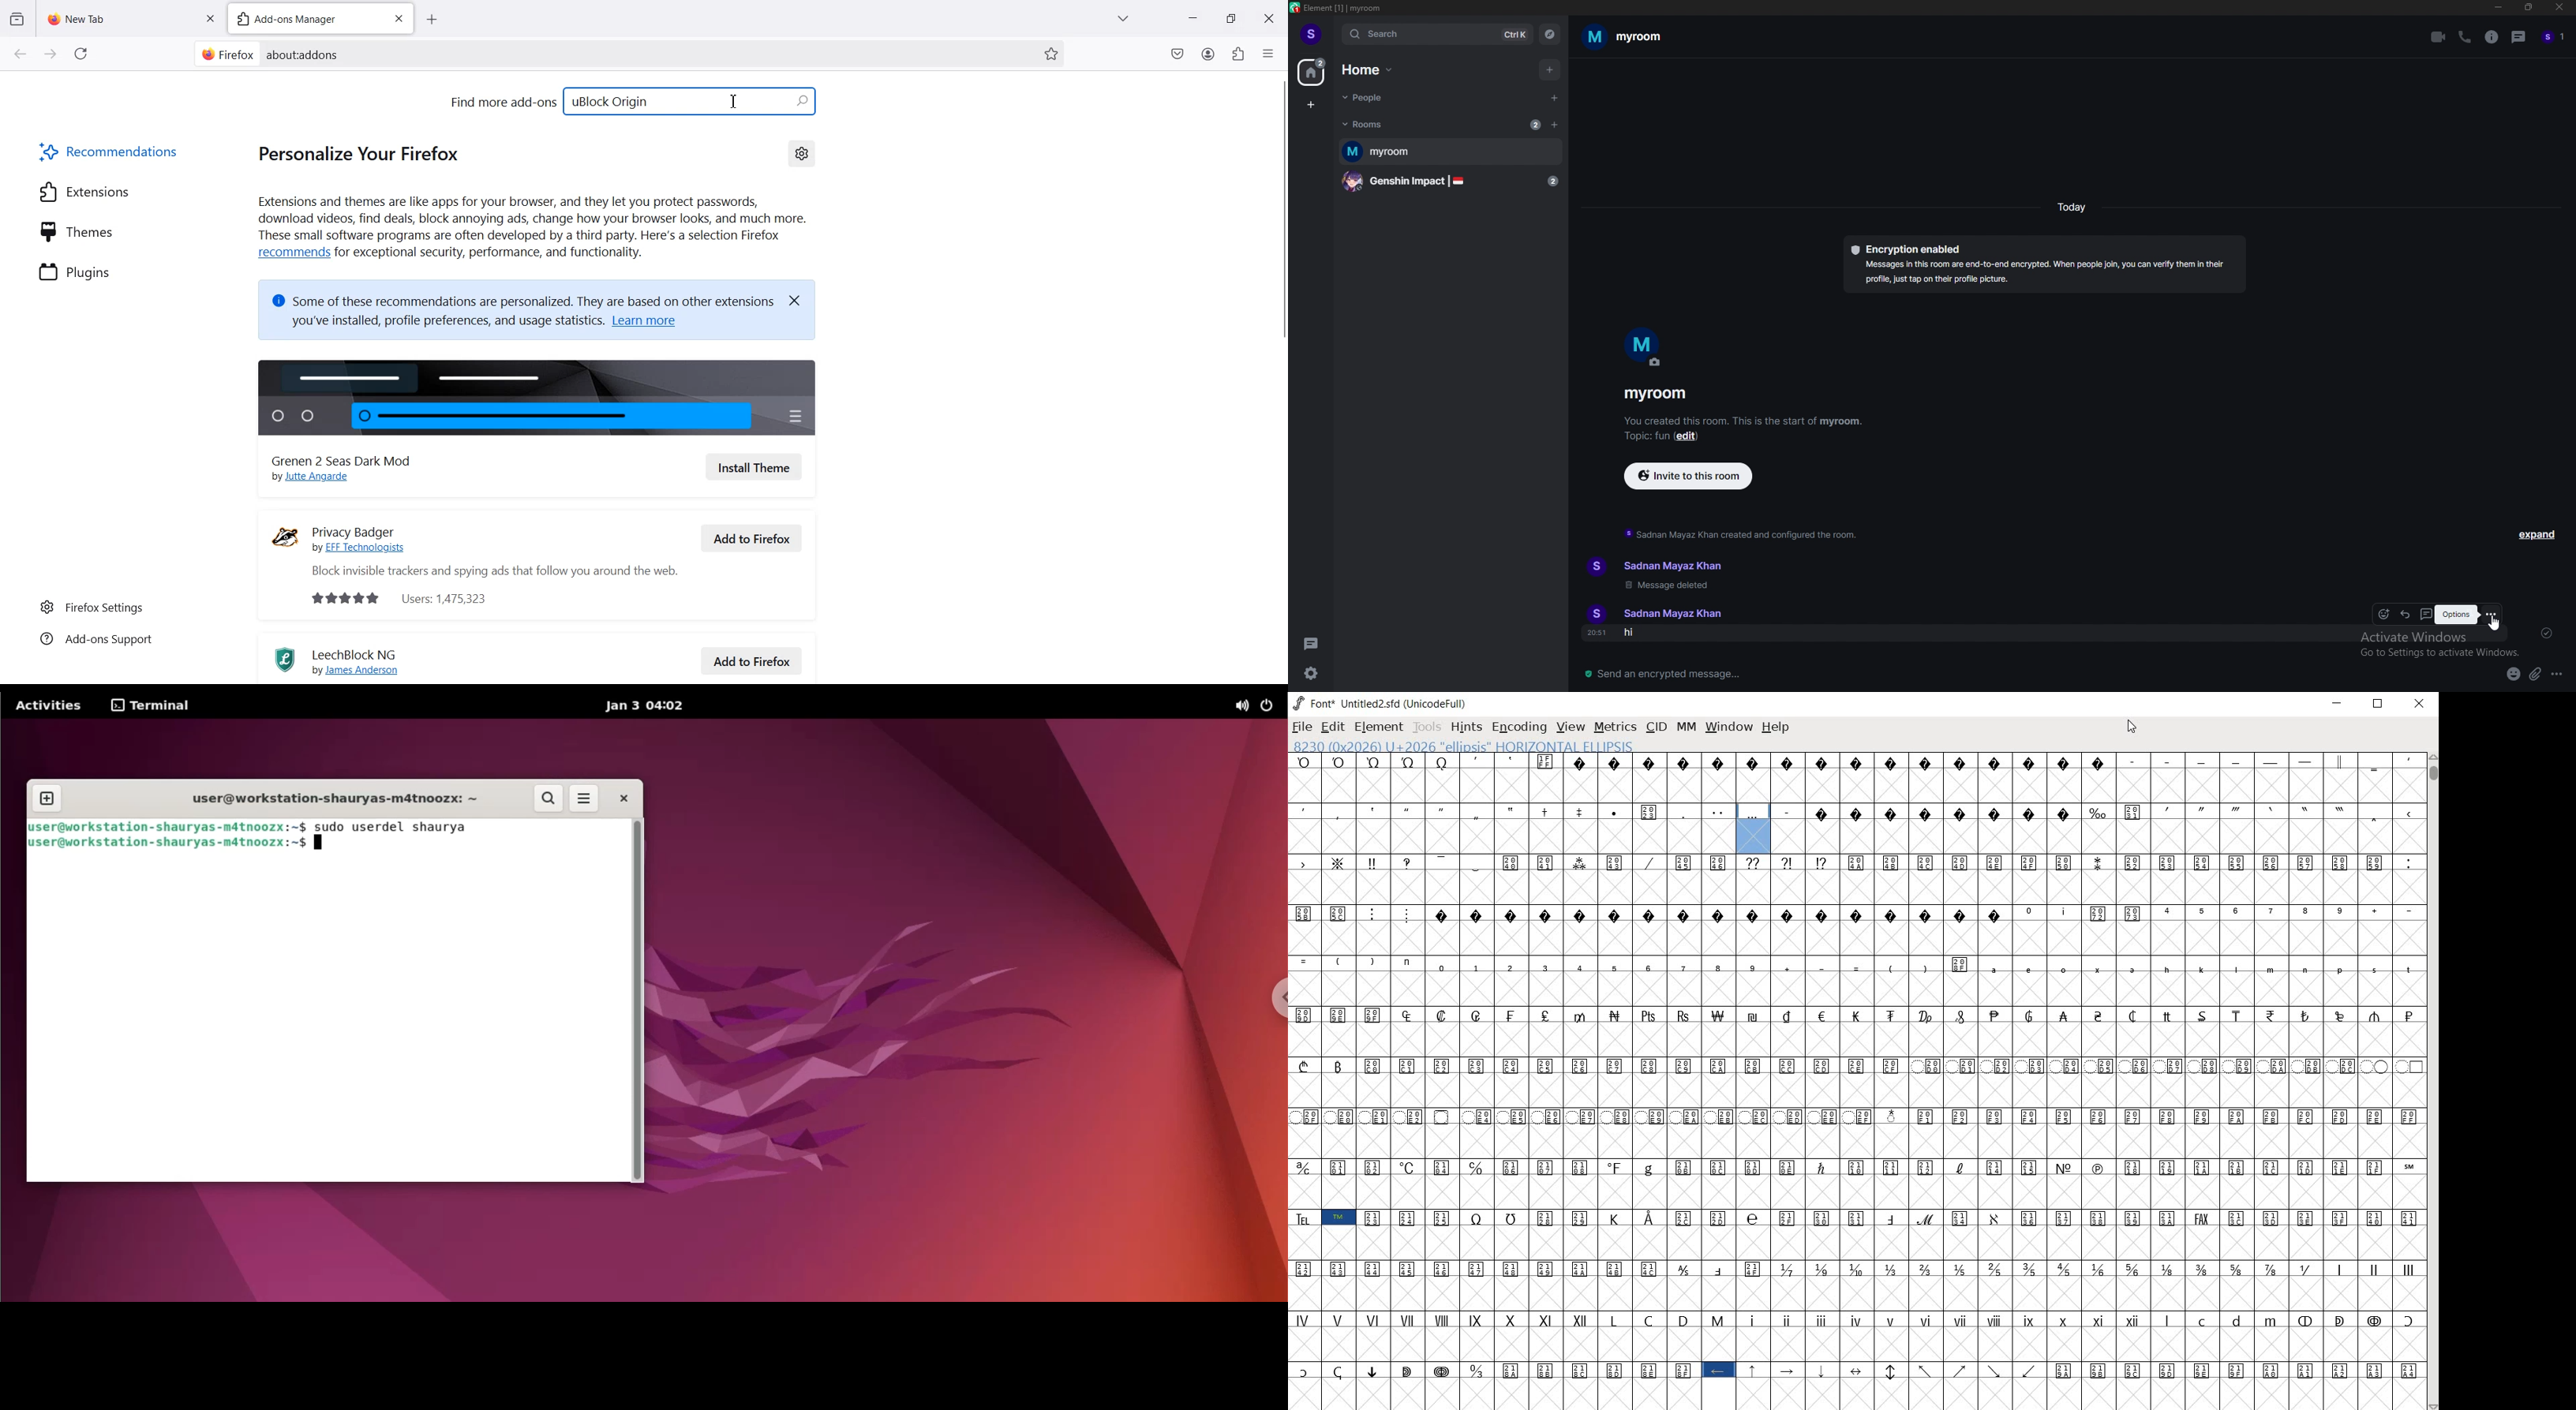  Describe the element at coordinates (1311, 673) in the screenshot. I see `settings` at that location.